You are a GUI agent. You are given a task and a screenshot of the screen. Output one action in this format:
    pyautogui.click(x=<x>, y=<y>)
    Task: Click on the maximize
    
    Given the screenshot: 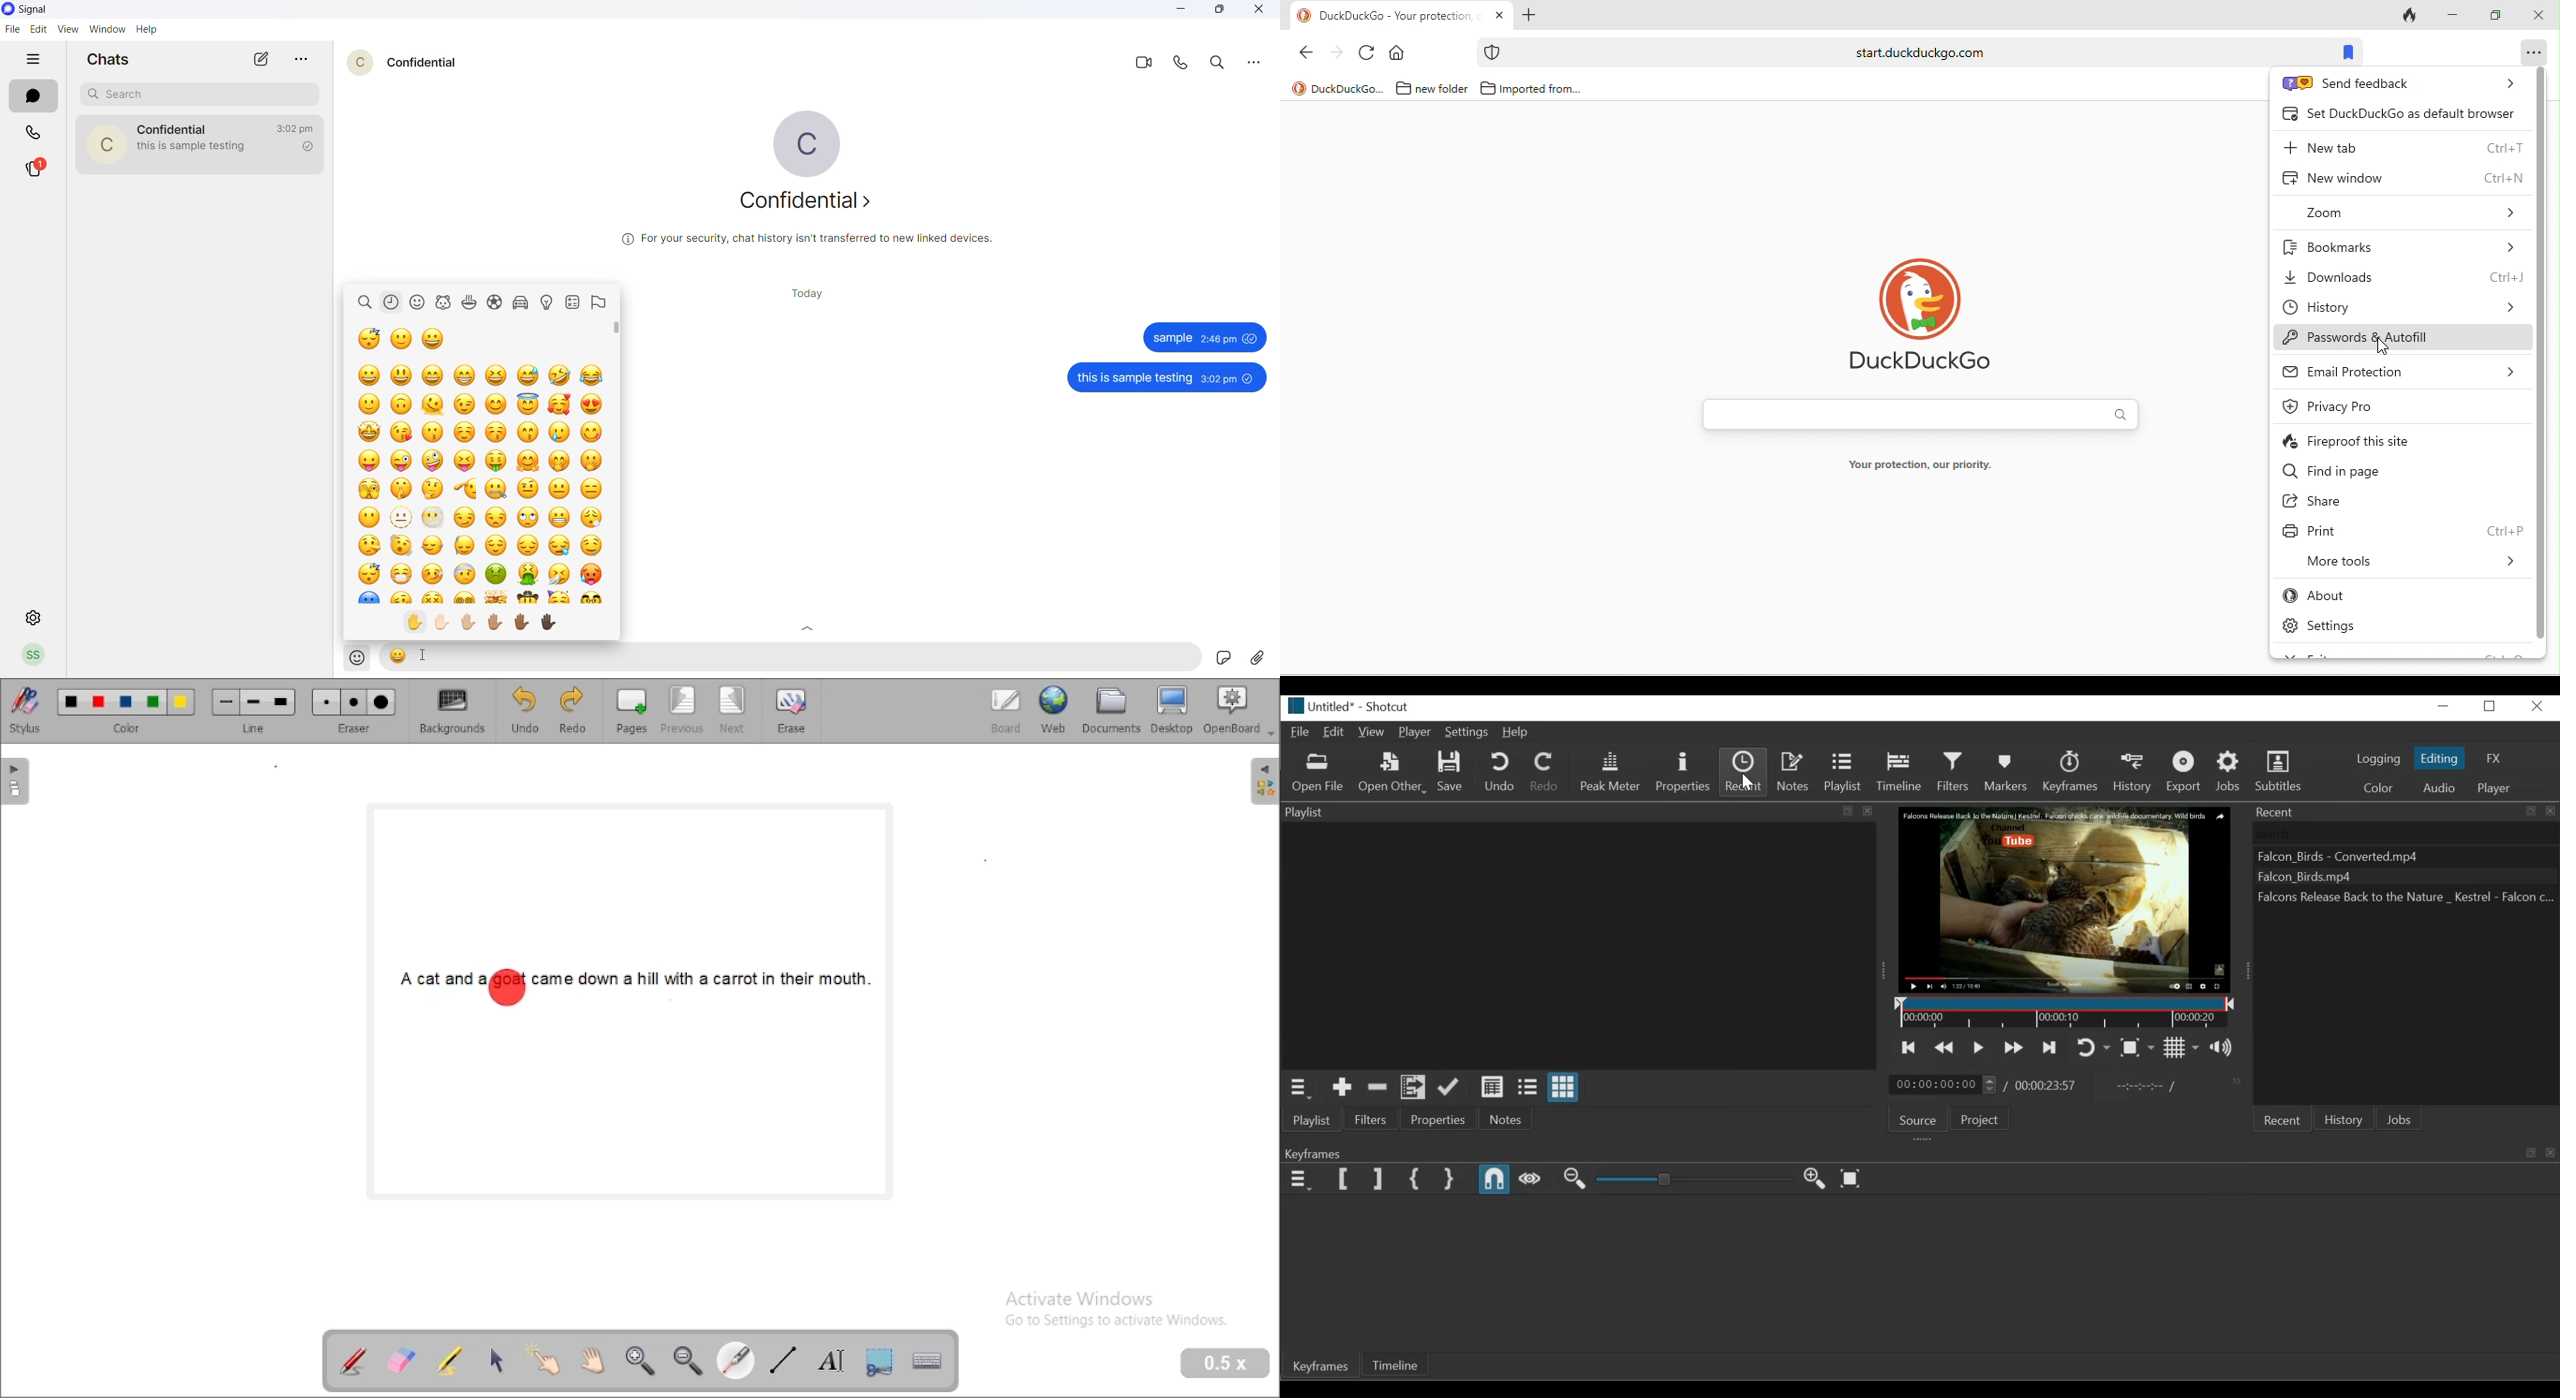 What is the action you would take?
    pyautogui.click(x=1217, y=11)
    